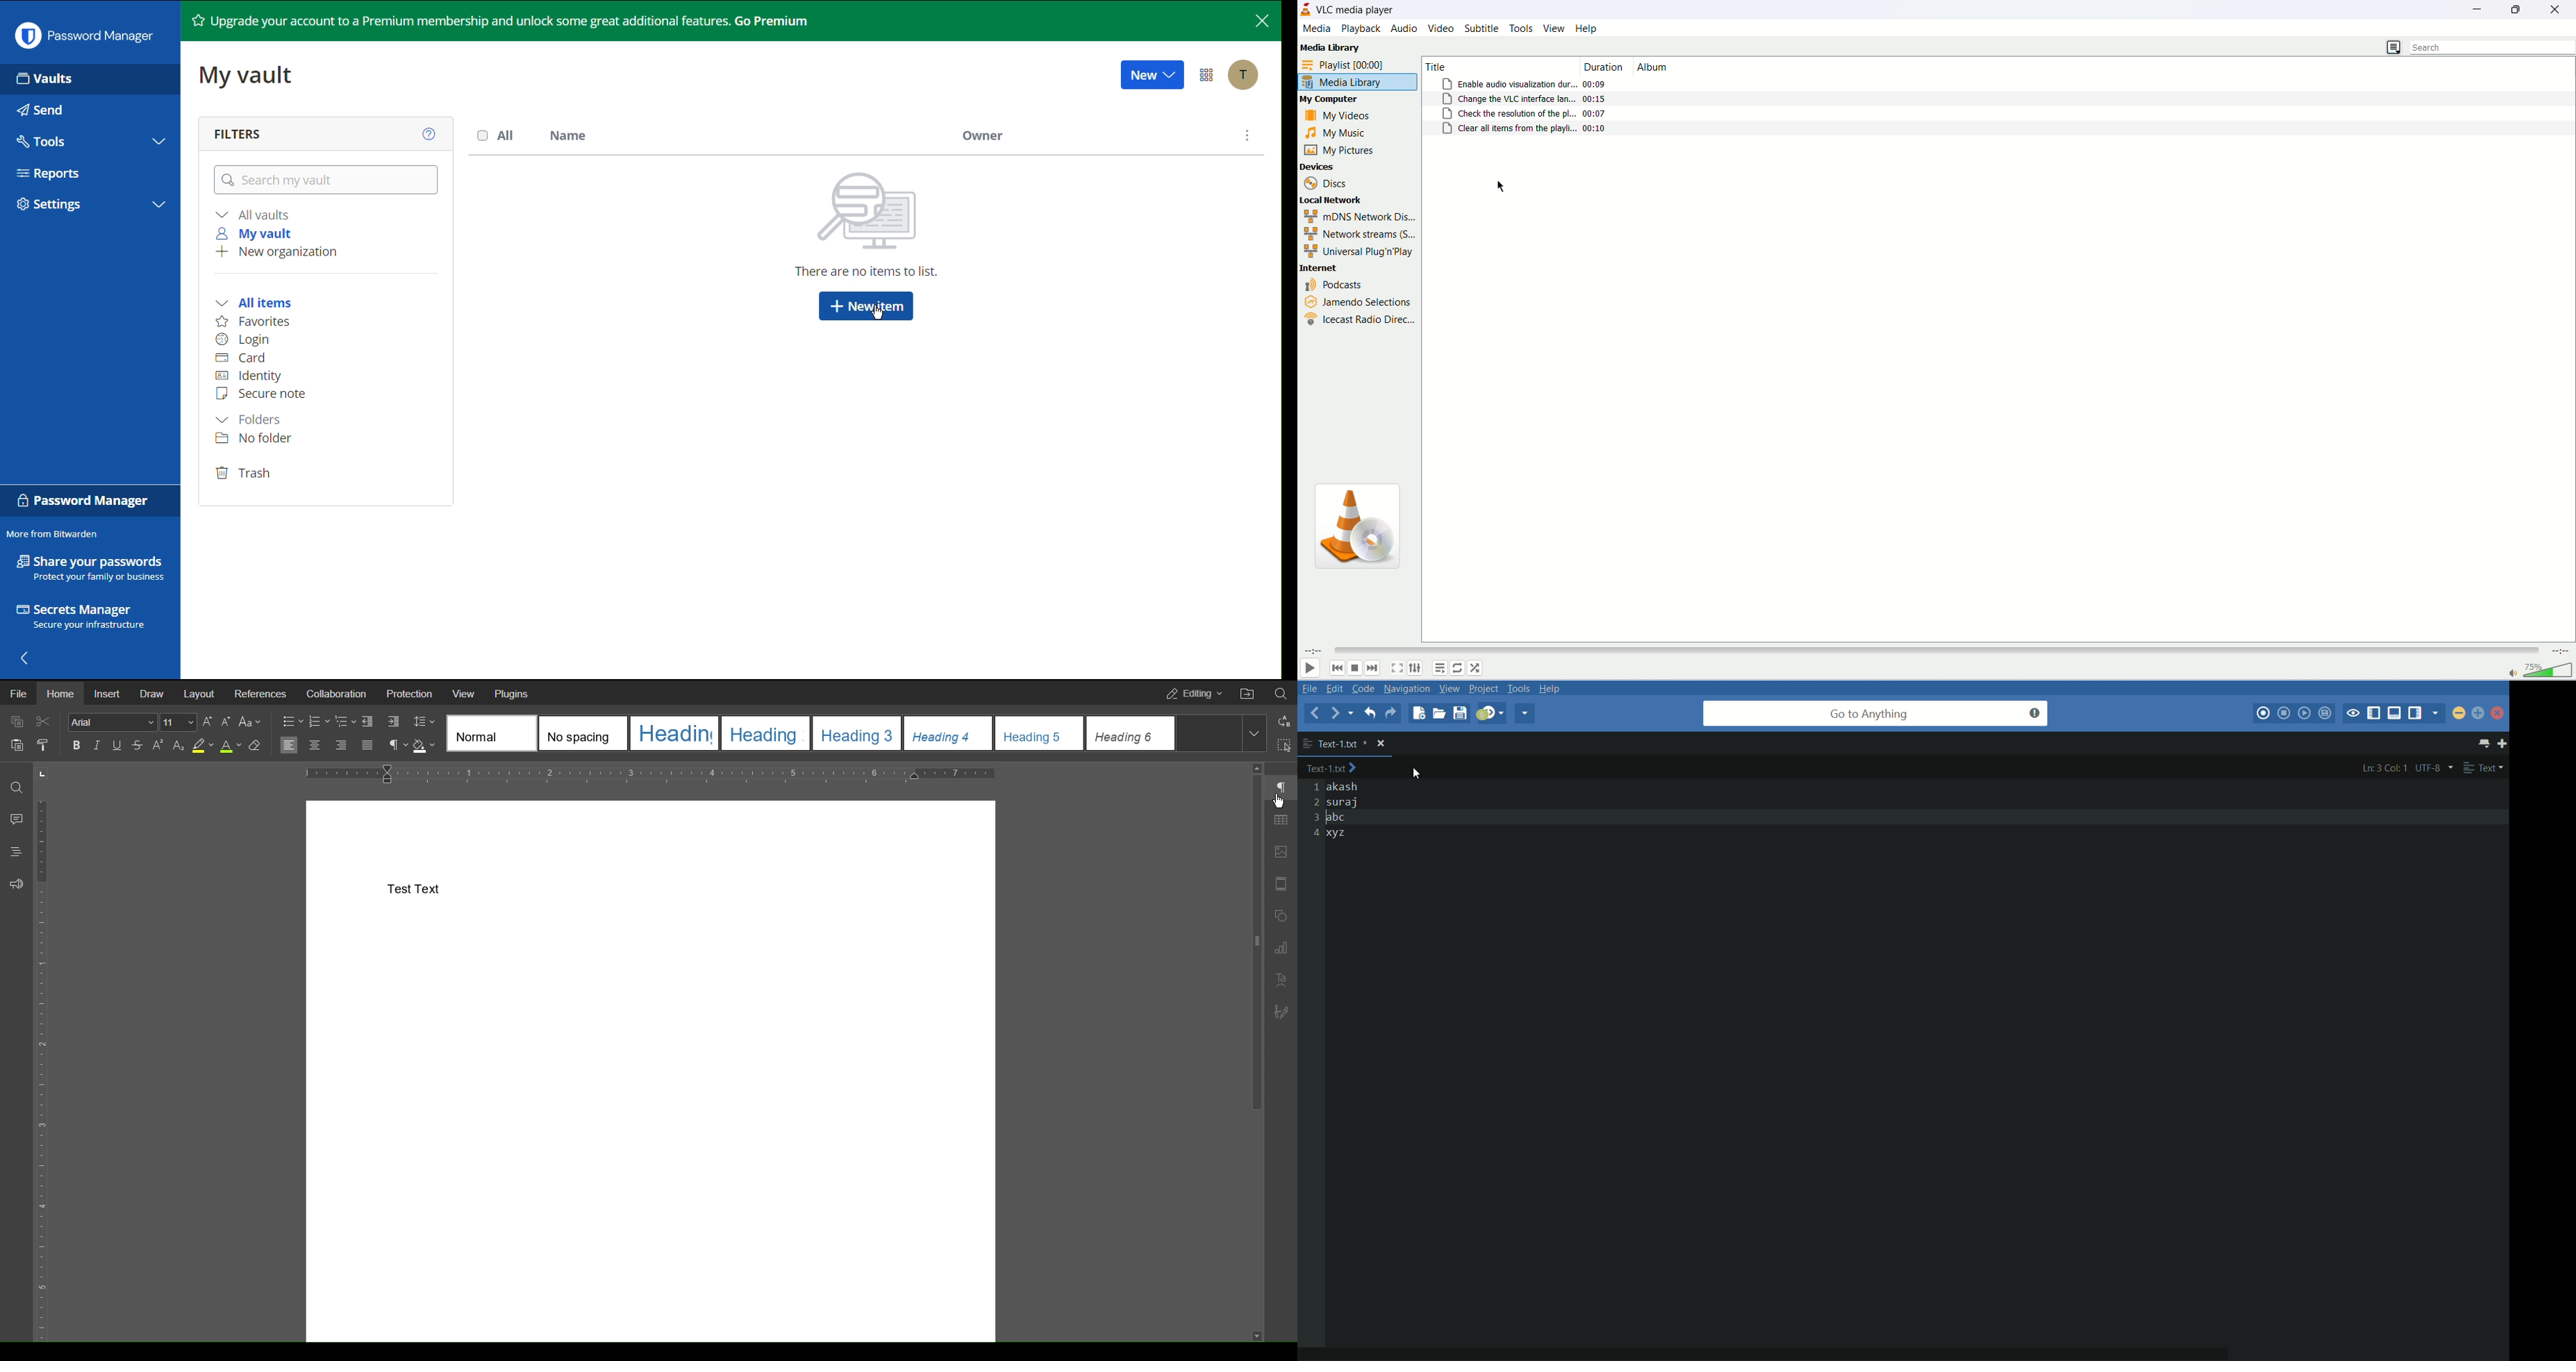 This screenshot has width=2576, height=1372. Describe the element at coordinates (25, 661) in the screenshot. I see `Back` at that location.